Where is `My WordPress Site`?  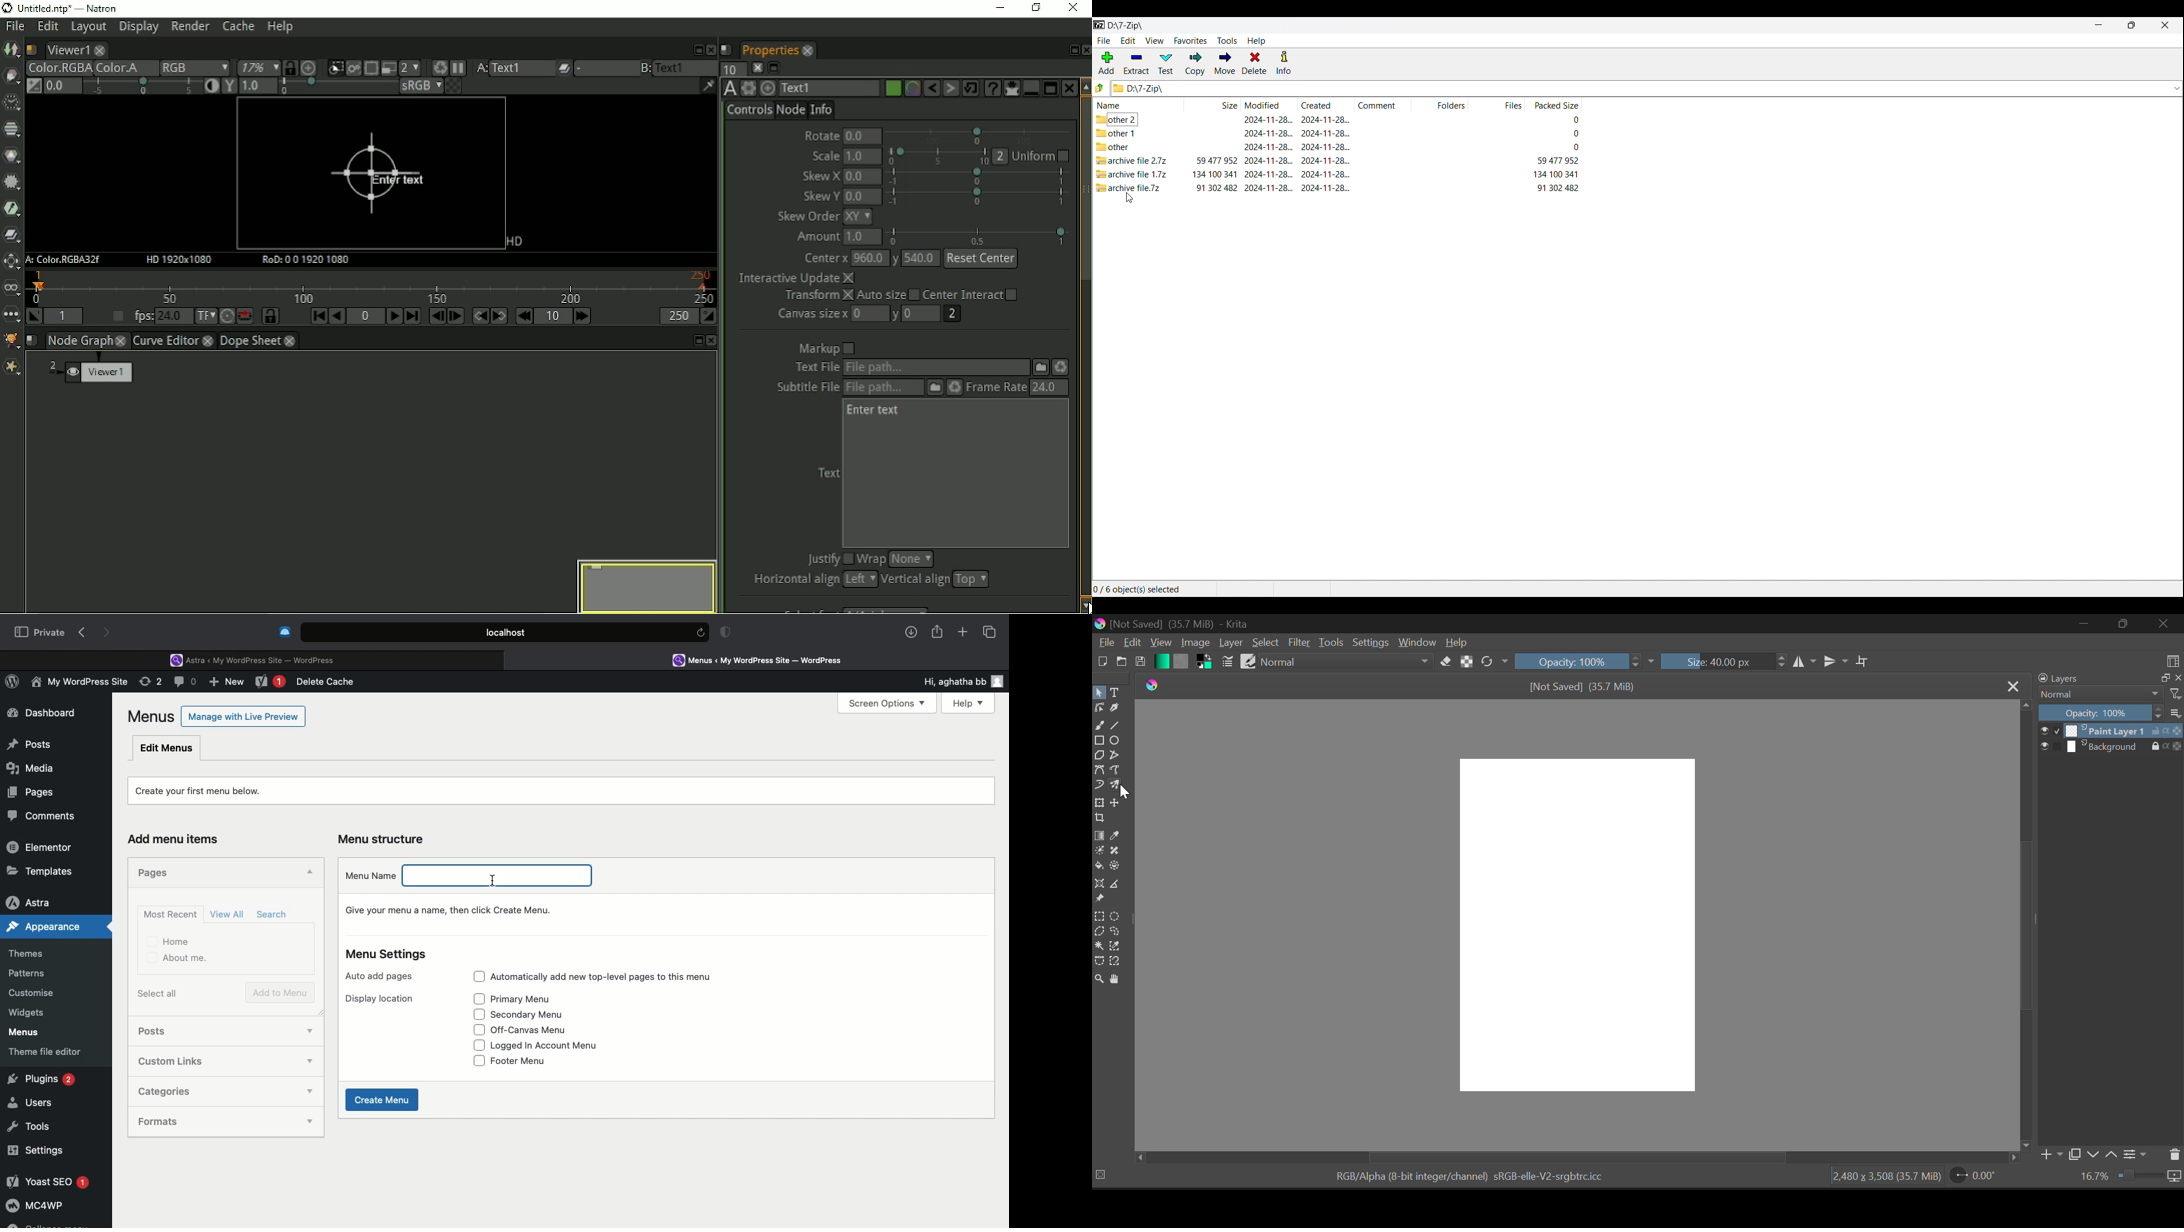
My WordPress Site is located at coordinates (77, 684).